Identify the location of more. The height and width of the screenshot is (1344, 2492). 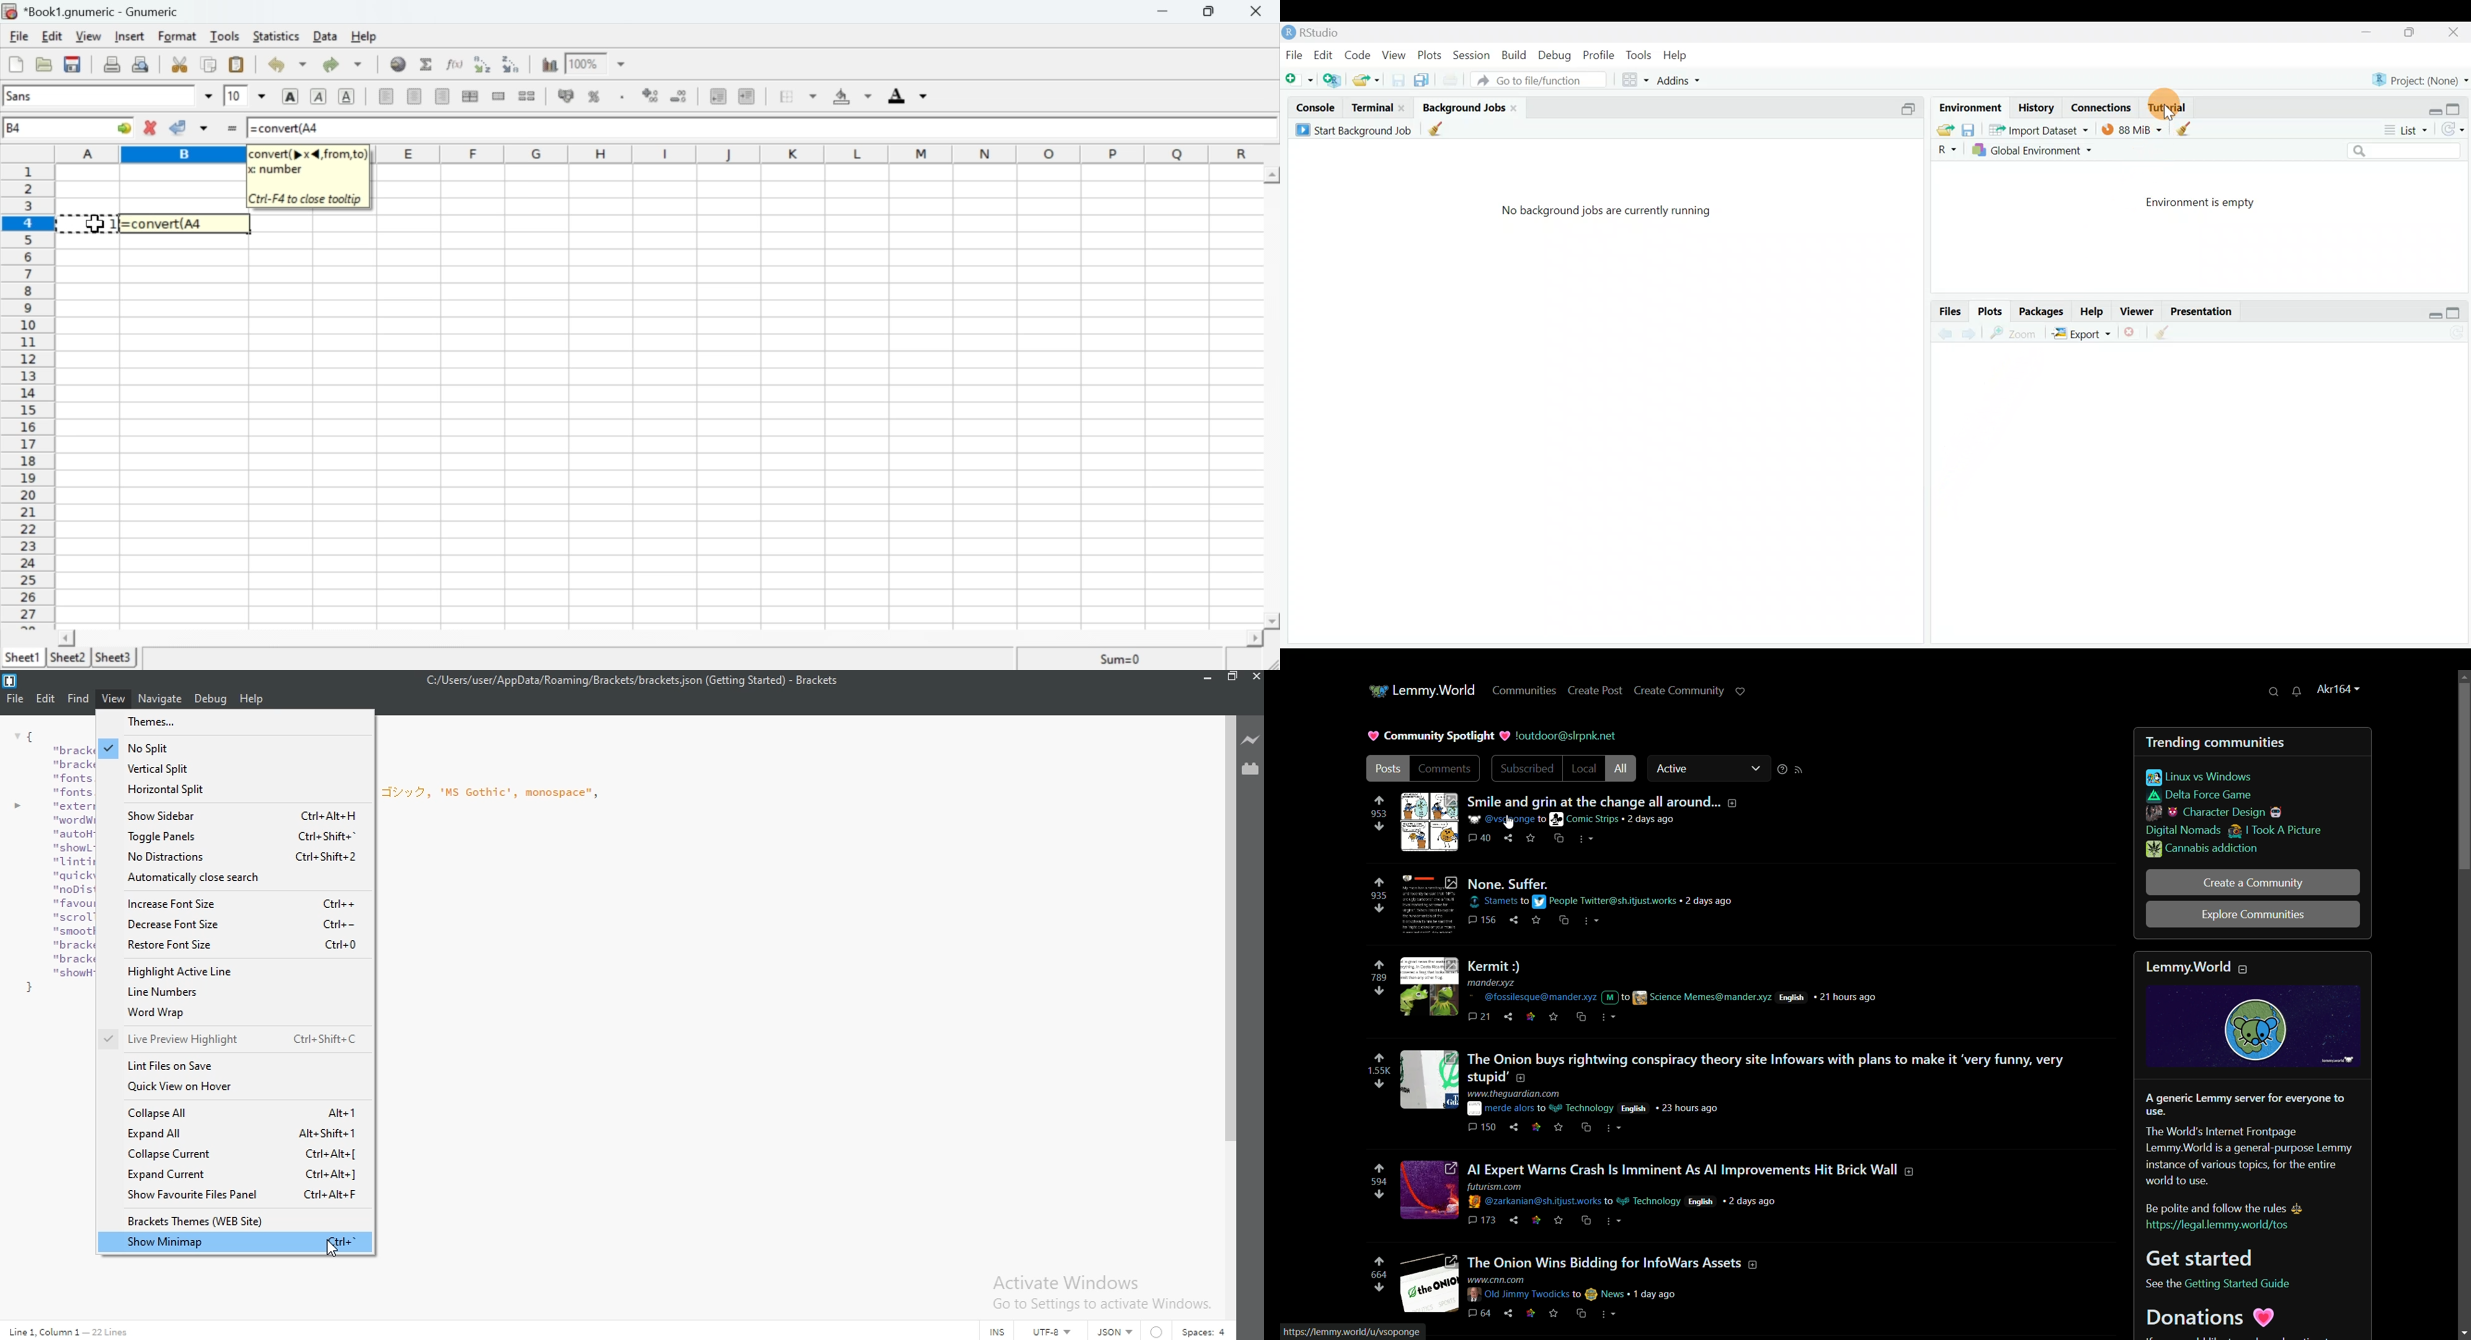
(1616, 1221).